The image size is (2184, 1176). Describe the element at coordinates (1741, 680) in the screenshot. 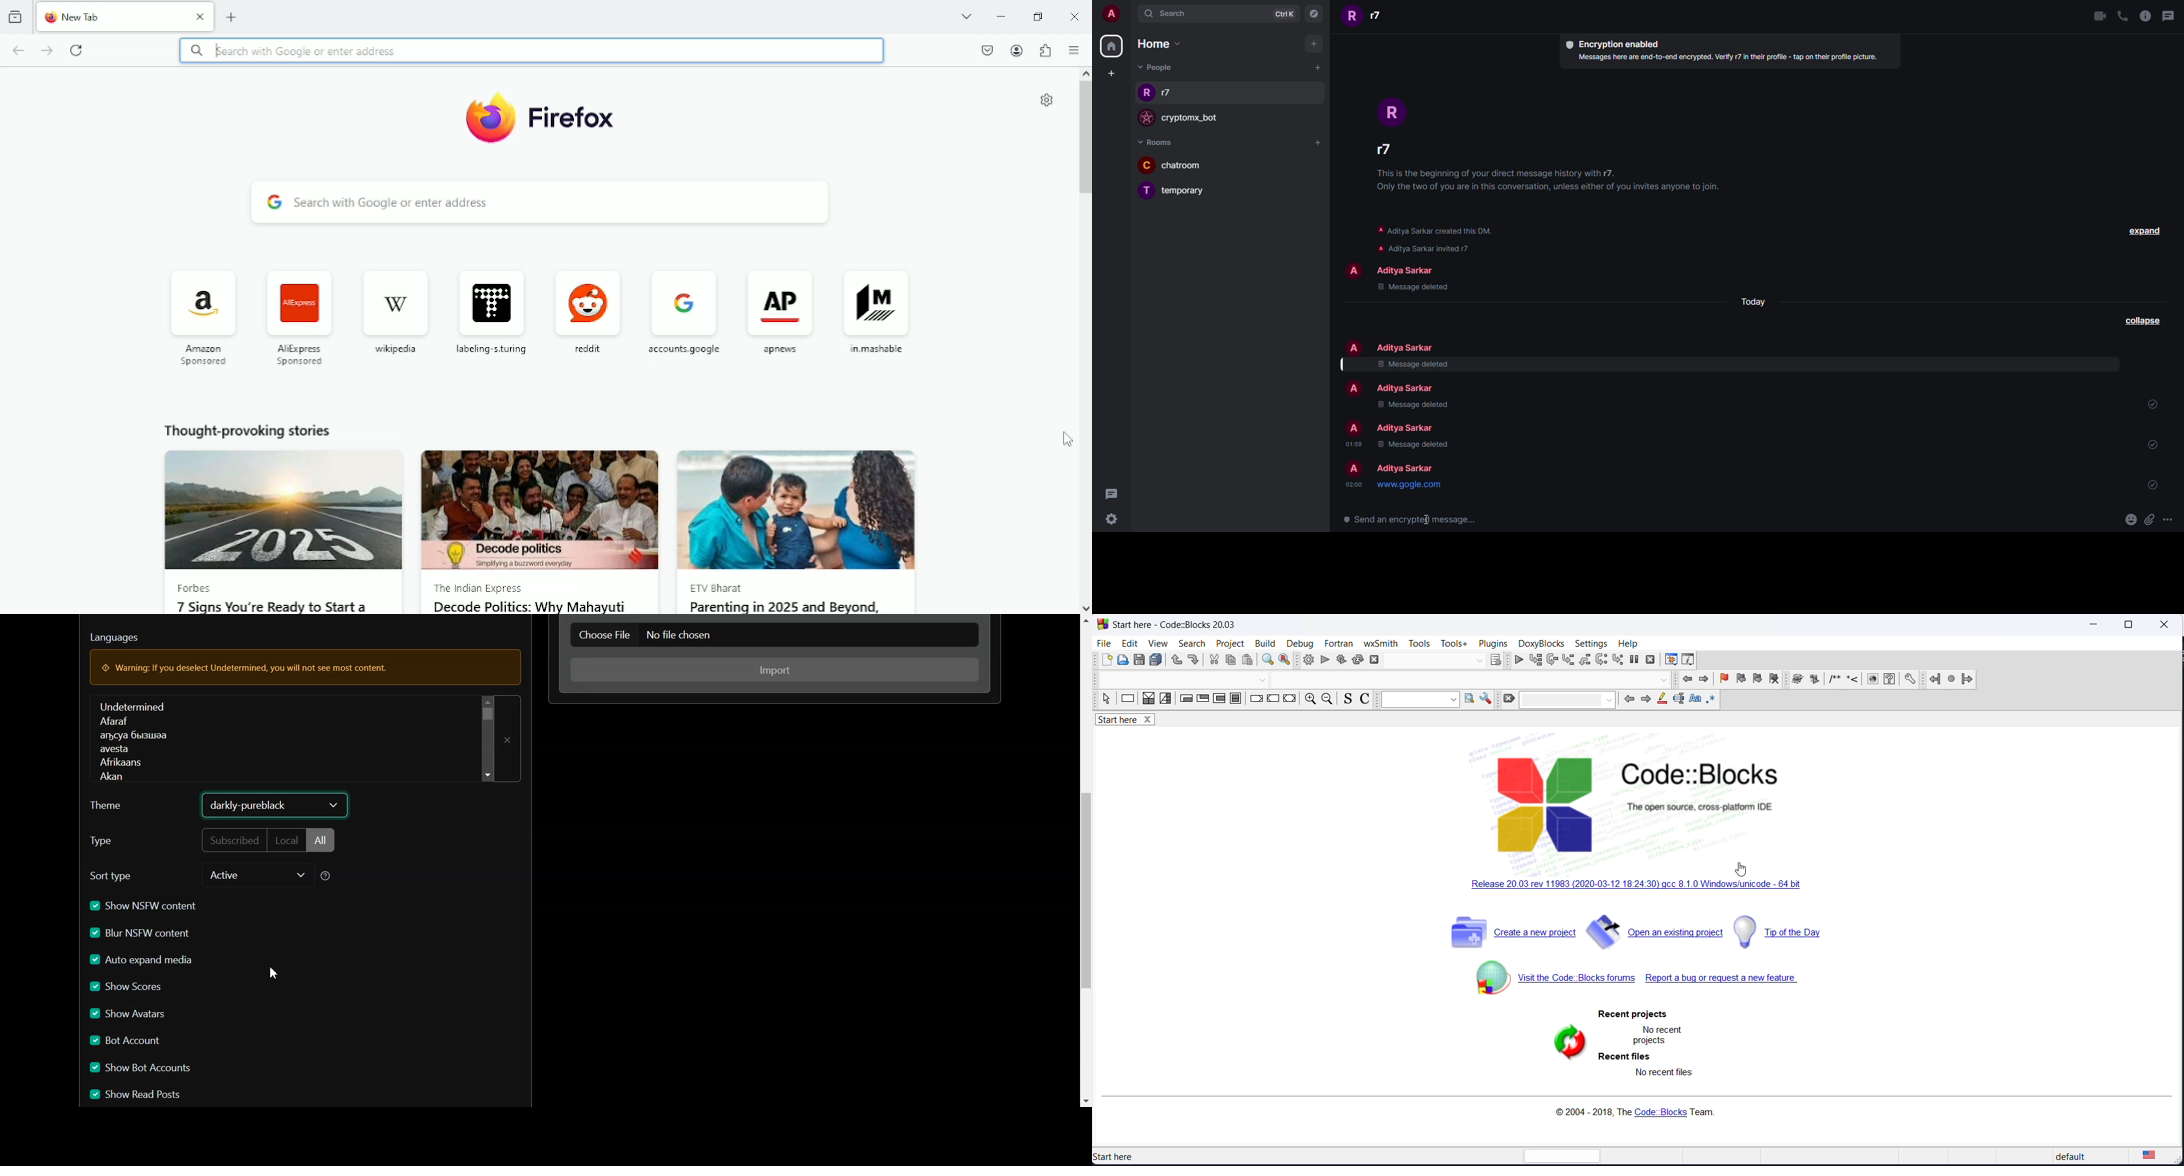

I see `previous bookmark` at that location.